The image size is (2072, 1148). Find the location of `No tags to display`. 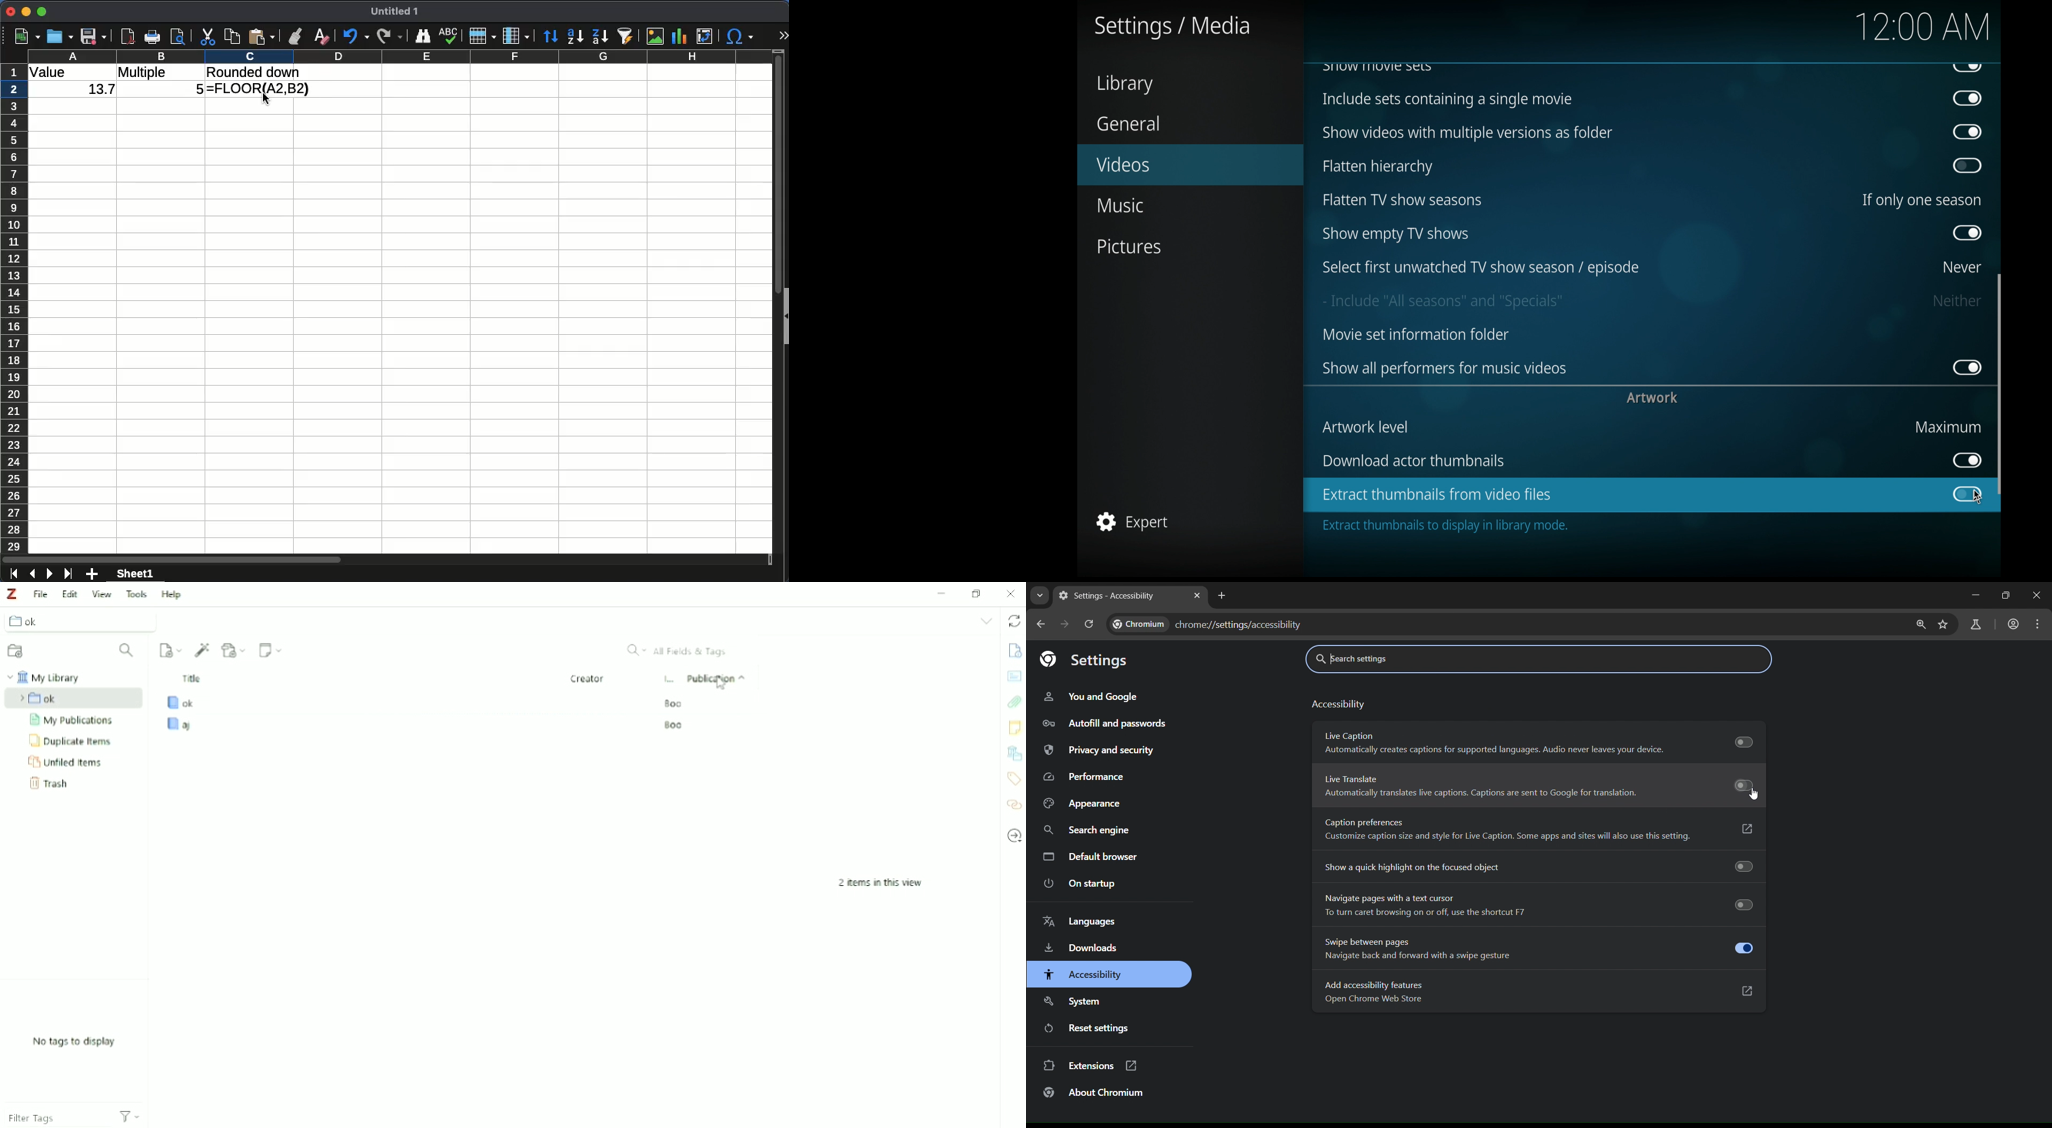

No tags to display is located at coordinates (71, 1043).